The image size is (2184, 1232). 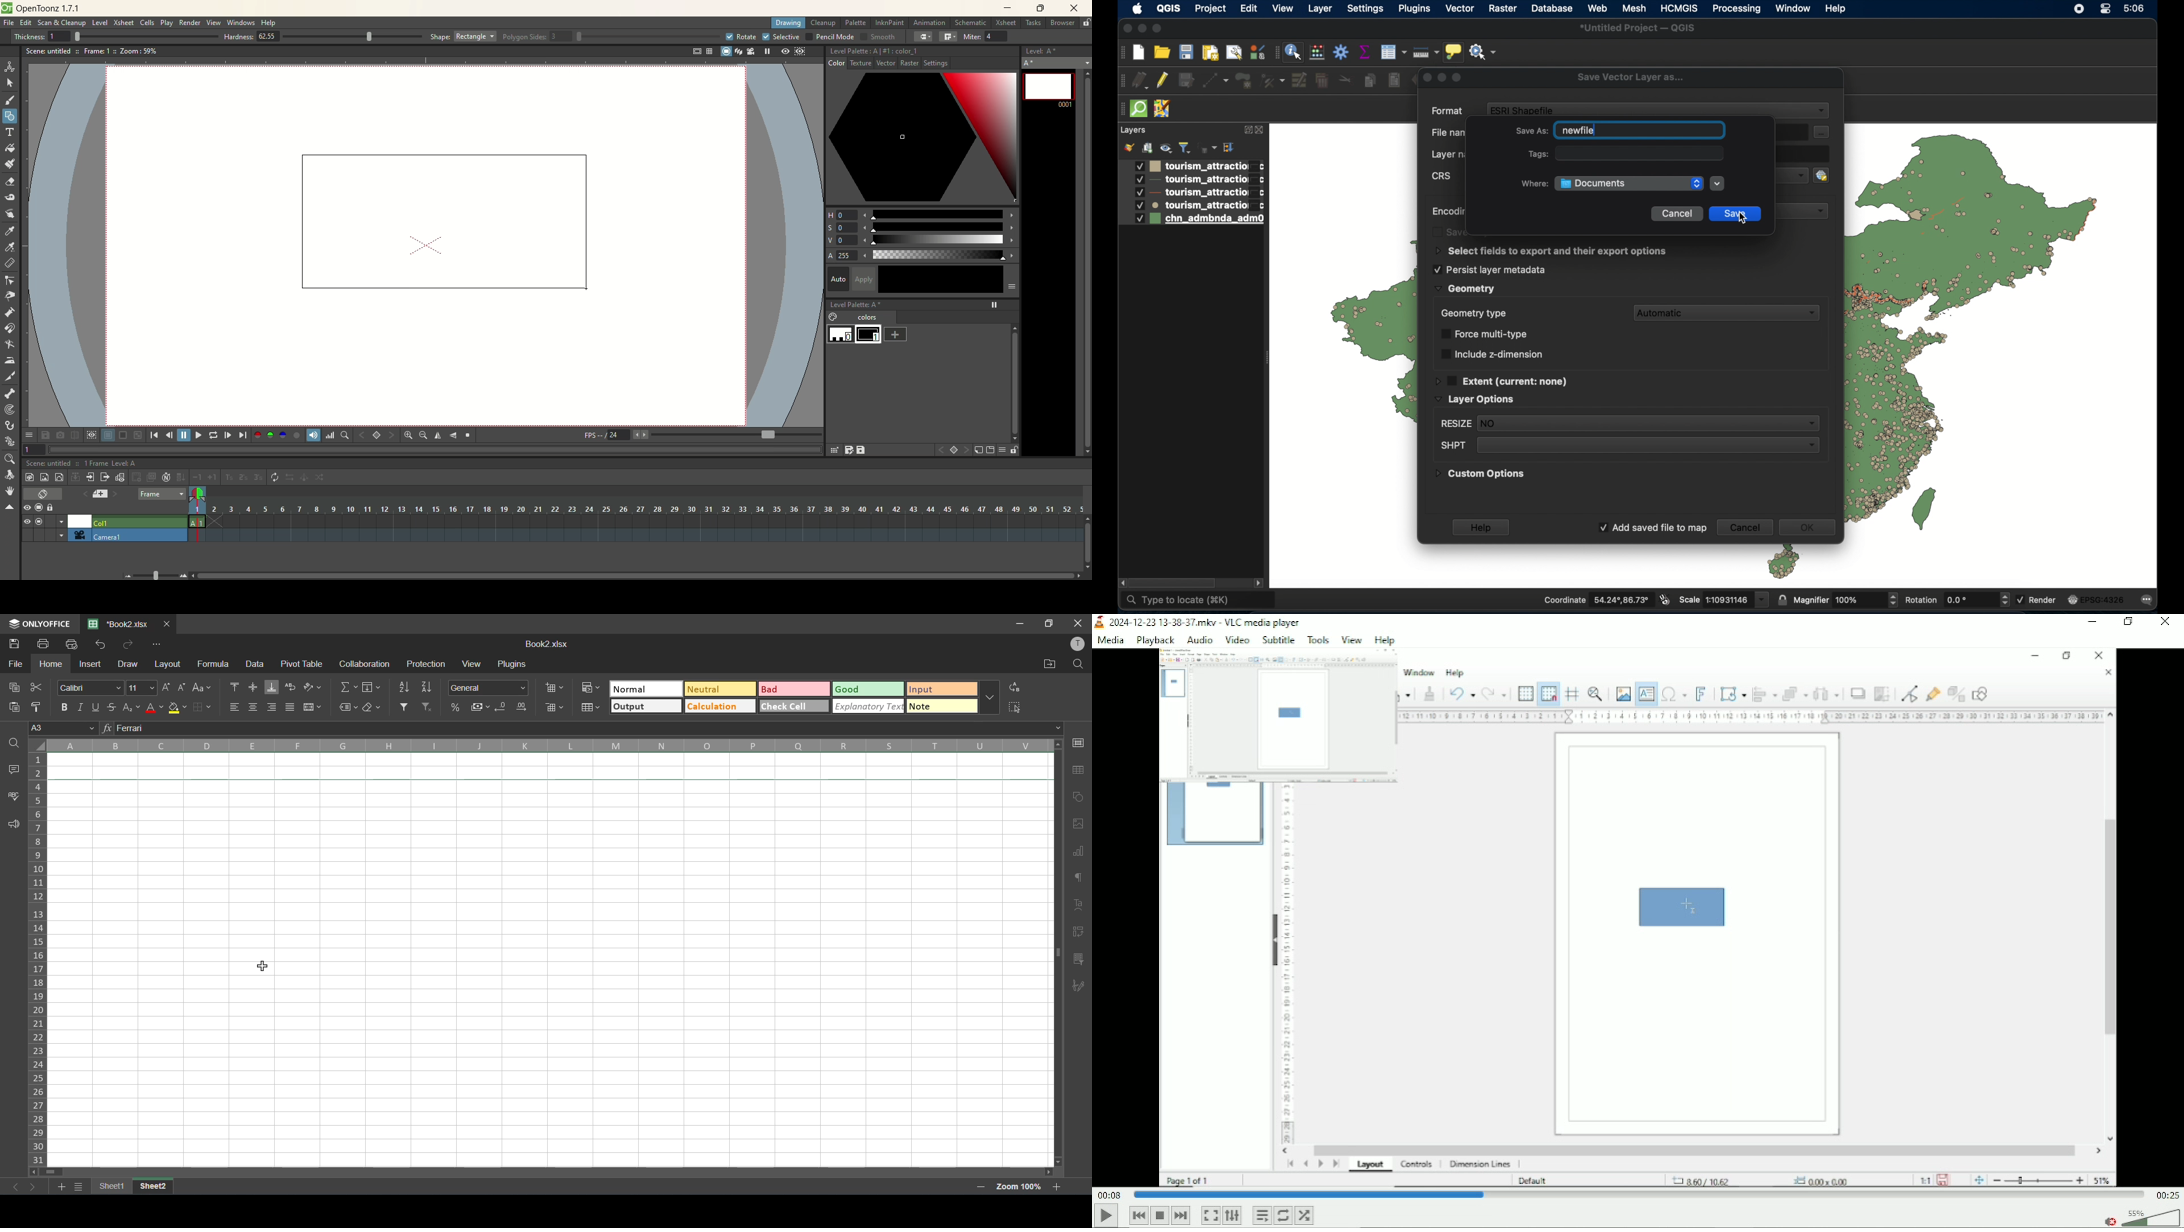 I want to click on Total duration, so click(x=2168, y=1194).